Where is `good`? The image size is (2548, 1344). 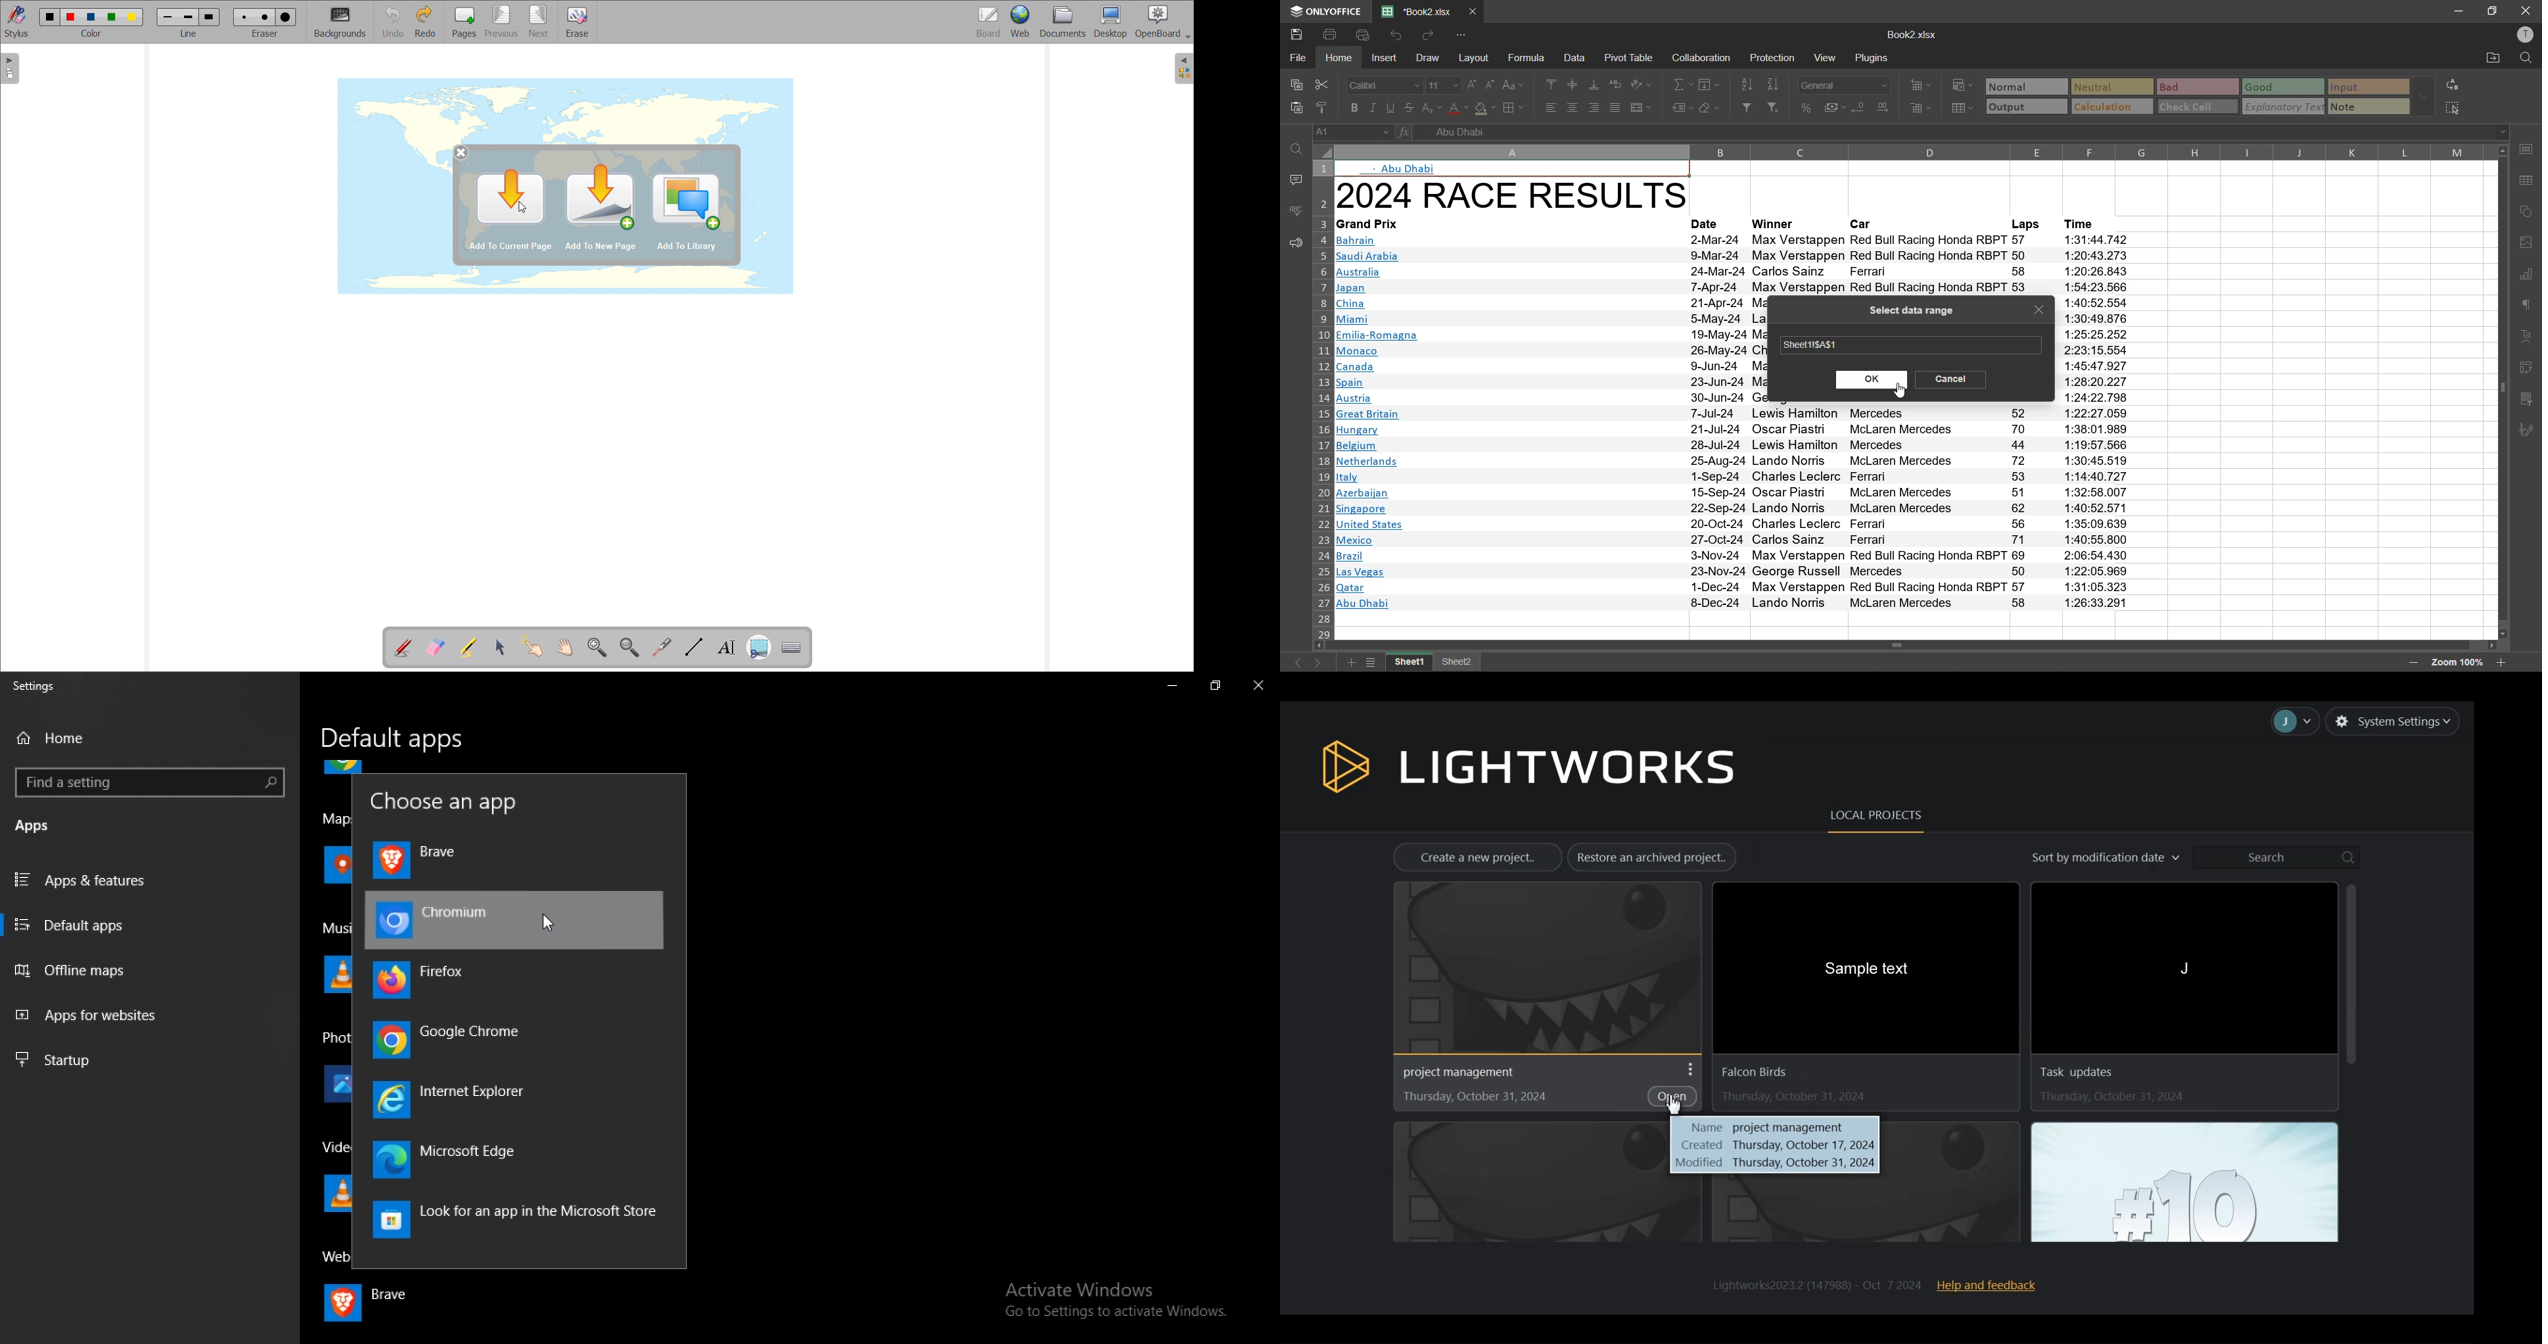 good is located at coordinates (2266, 86).